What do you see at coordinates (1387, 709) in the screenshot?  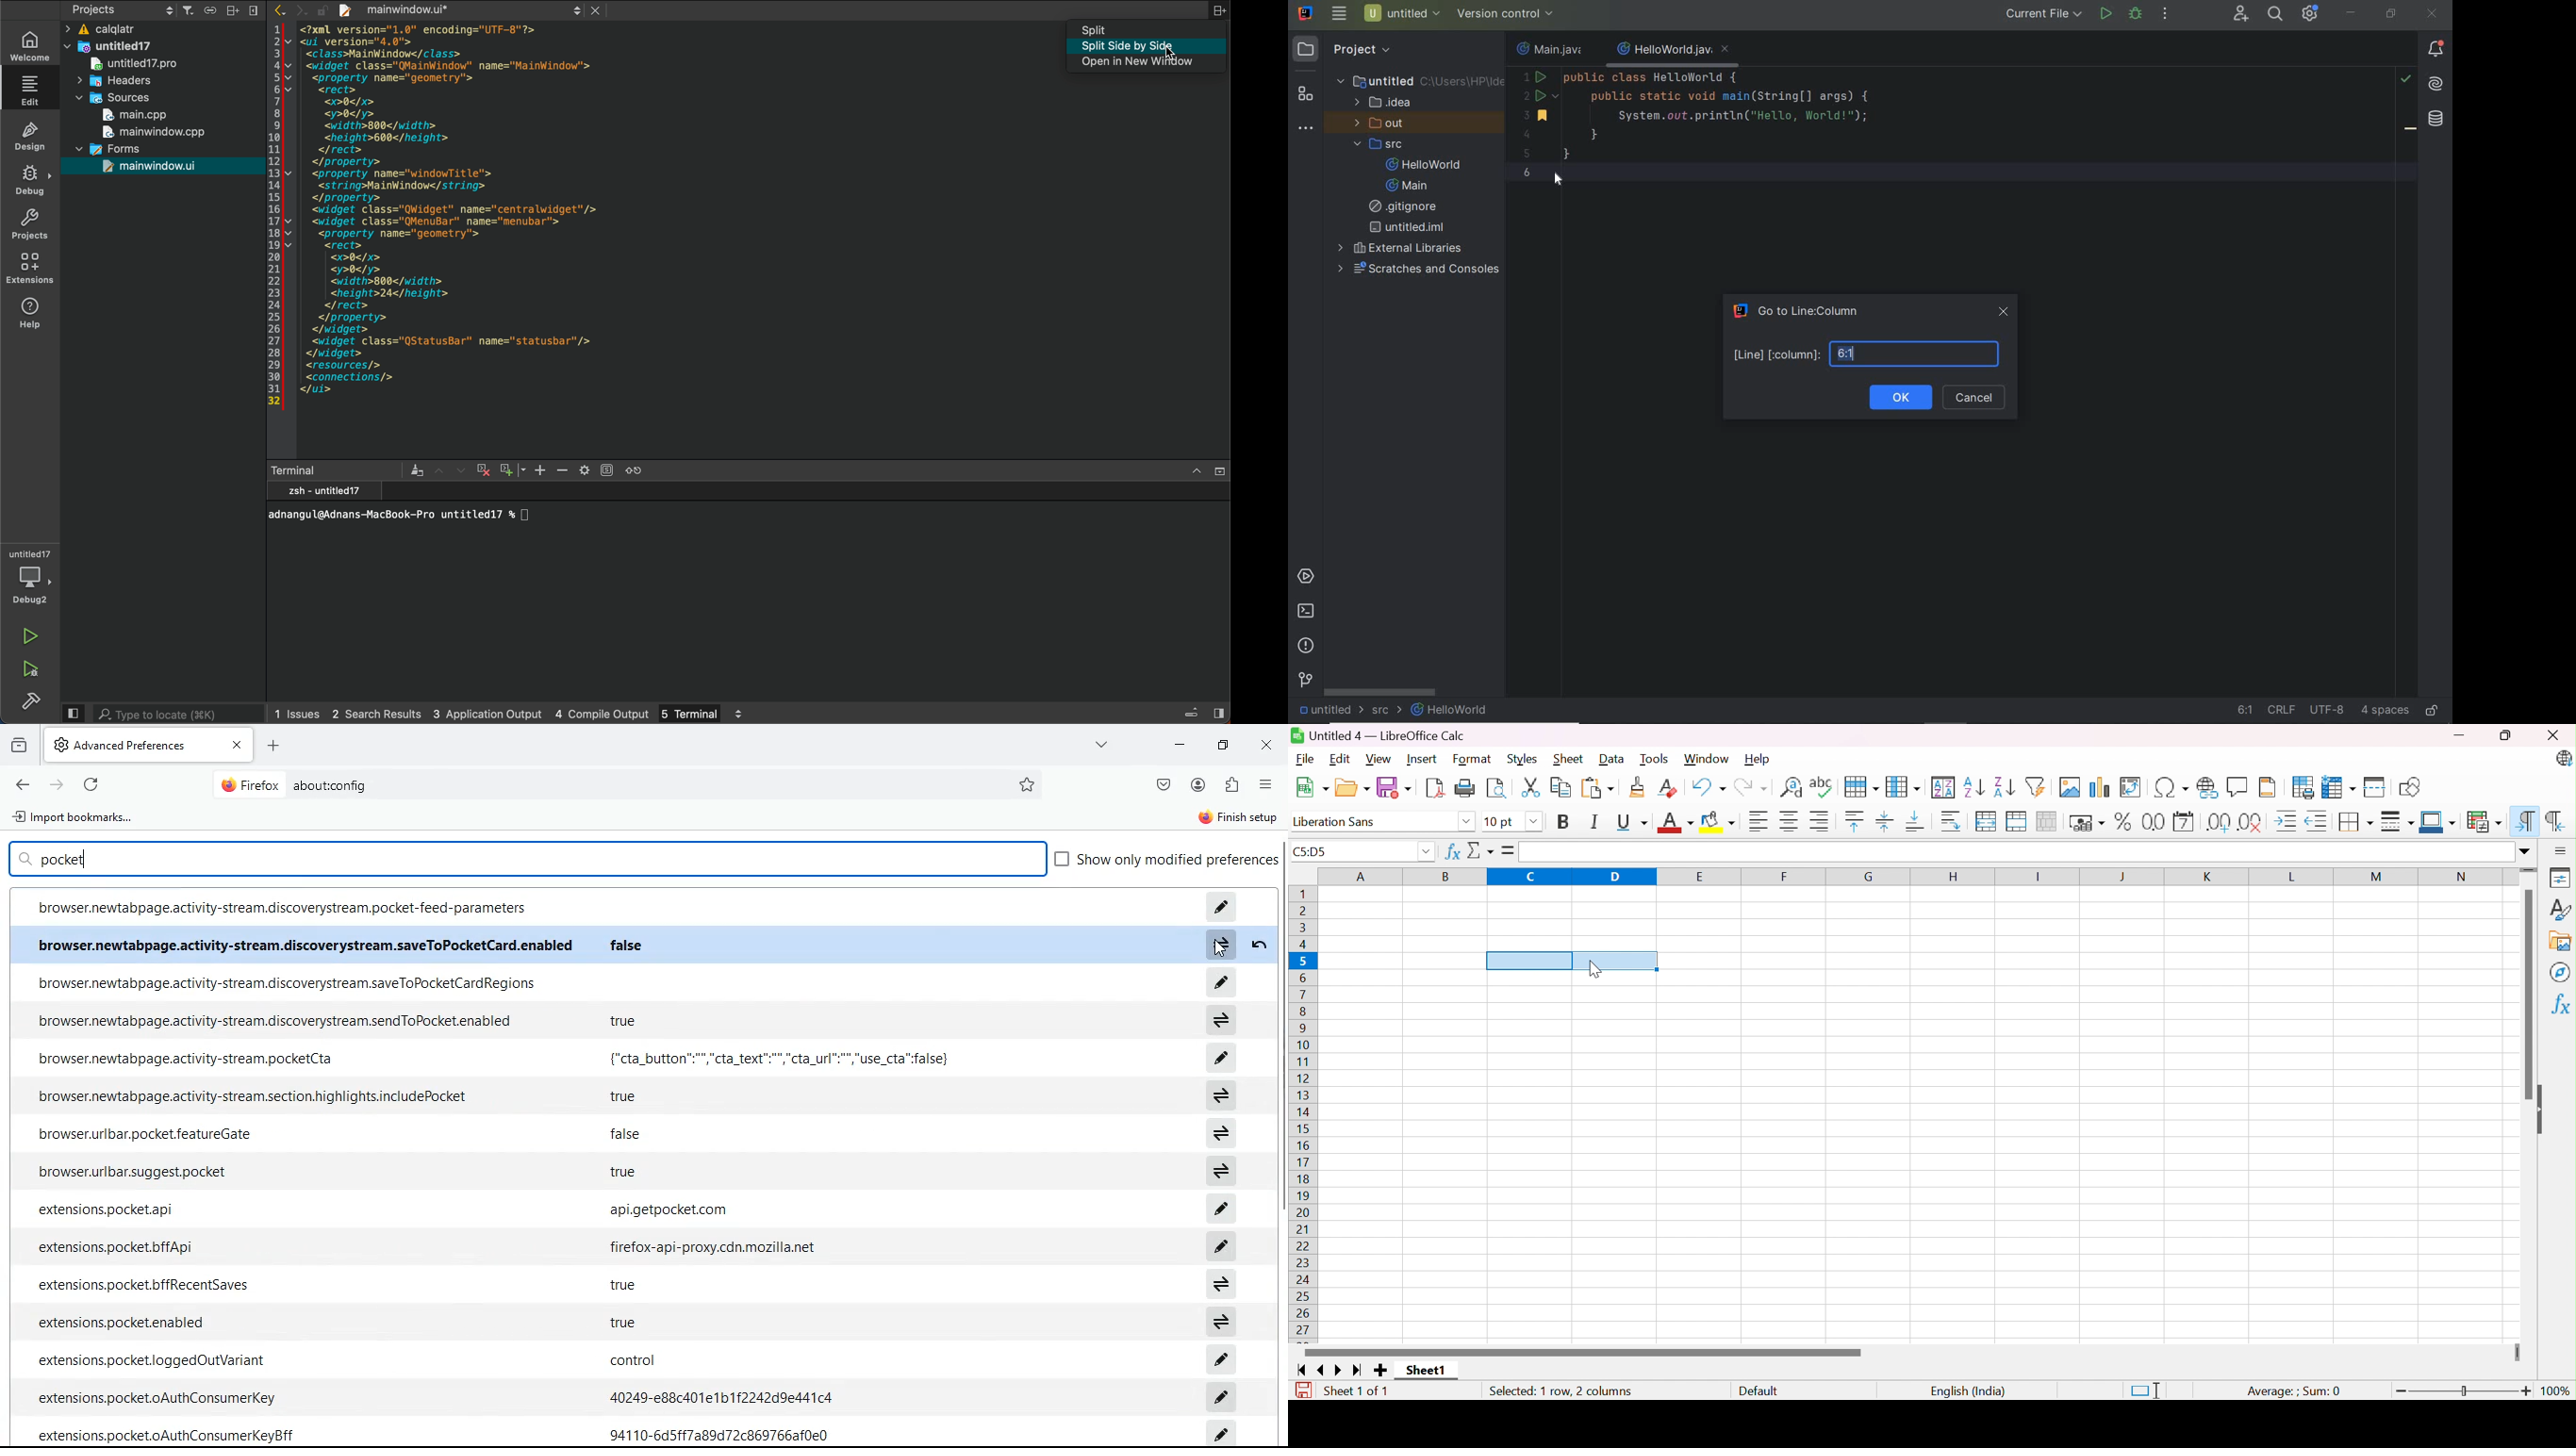 I see `src` at bounding box center [1387, 709].